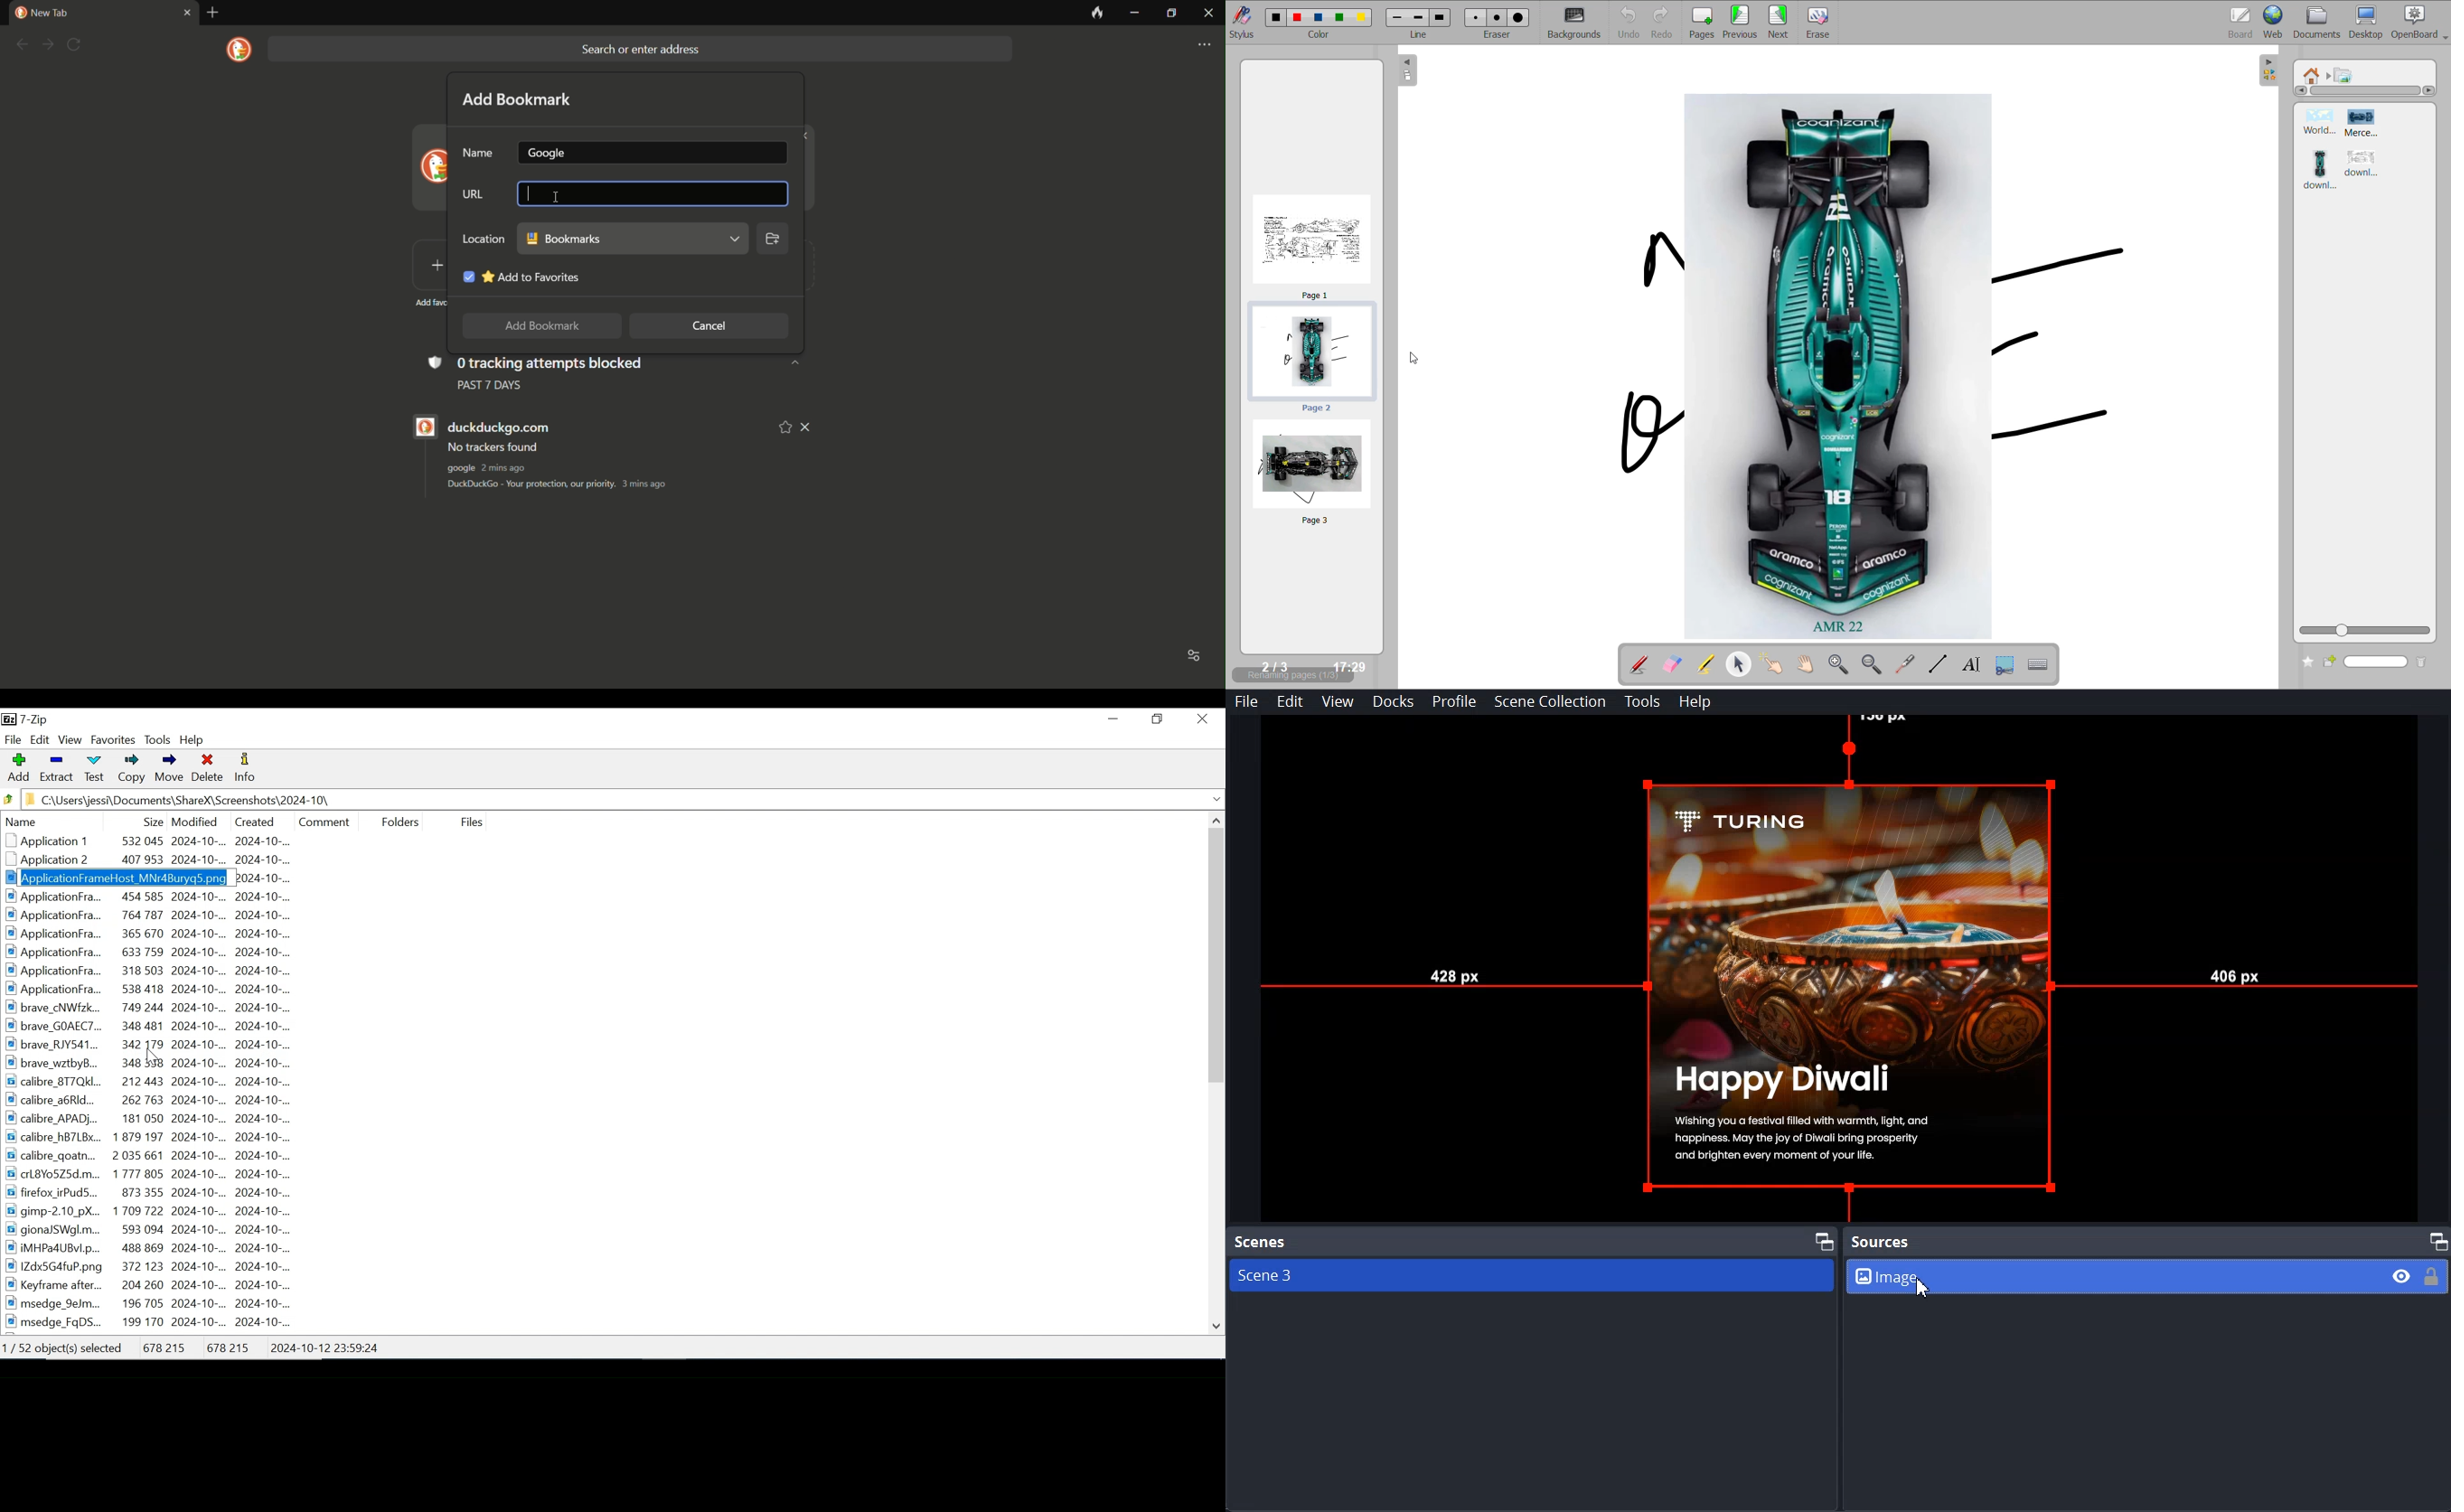  What do you see at coordinates (470, 196) in the screenshot?
I see `URL` at bounding box center [470, 196].